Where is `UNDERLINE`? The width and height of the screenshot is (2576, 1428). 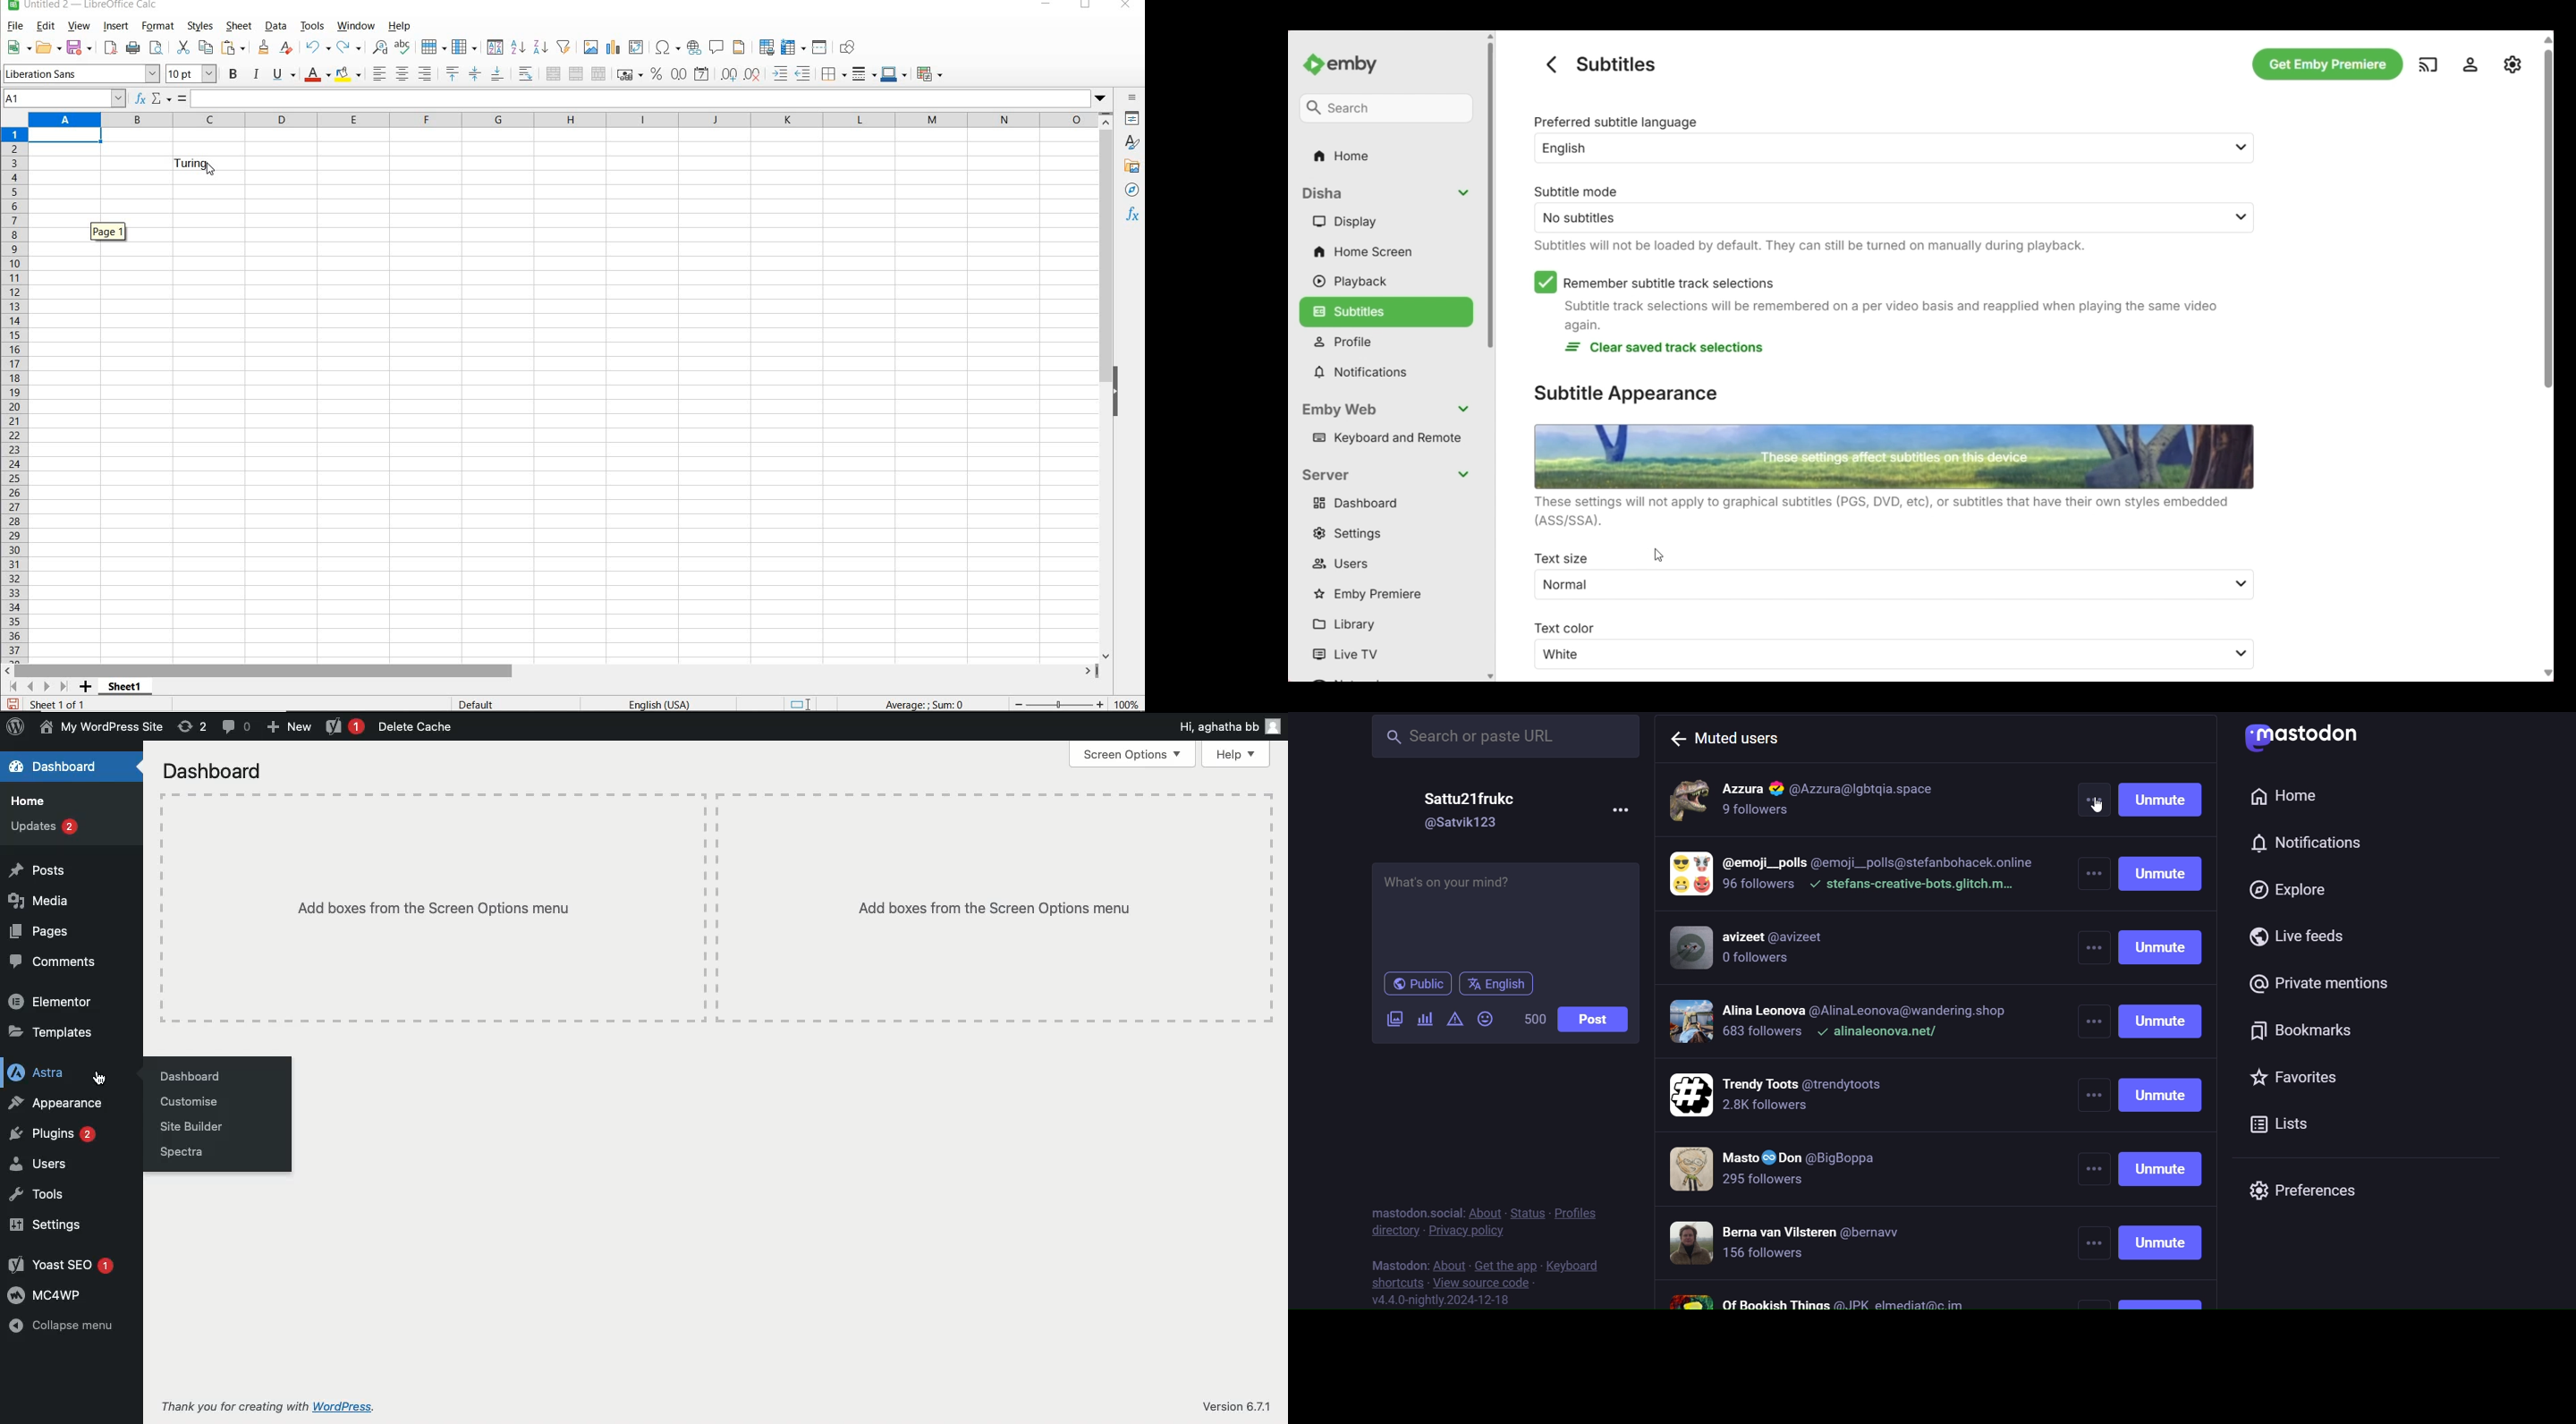 UNDERLINE is located at coordinates (285, 76).